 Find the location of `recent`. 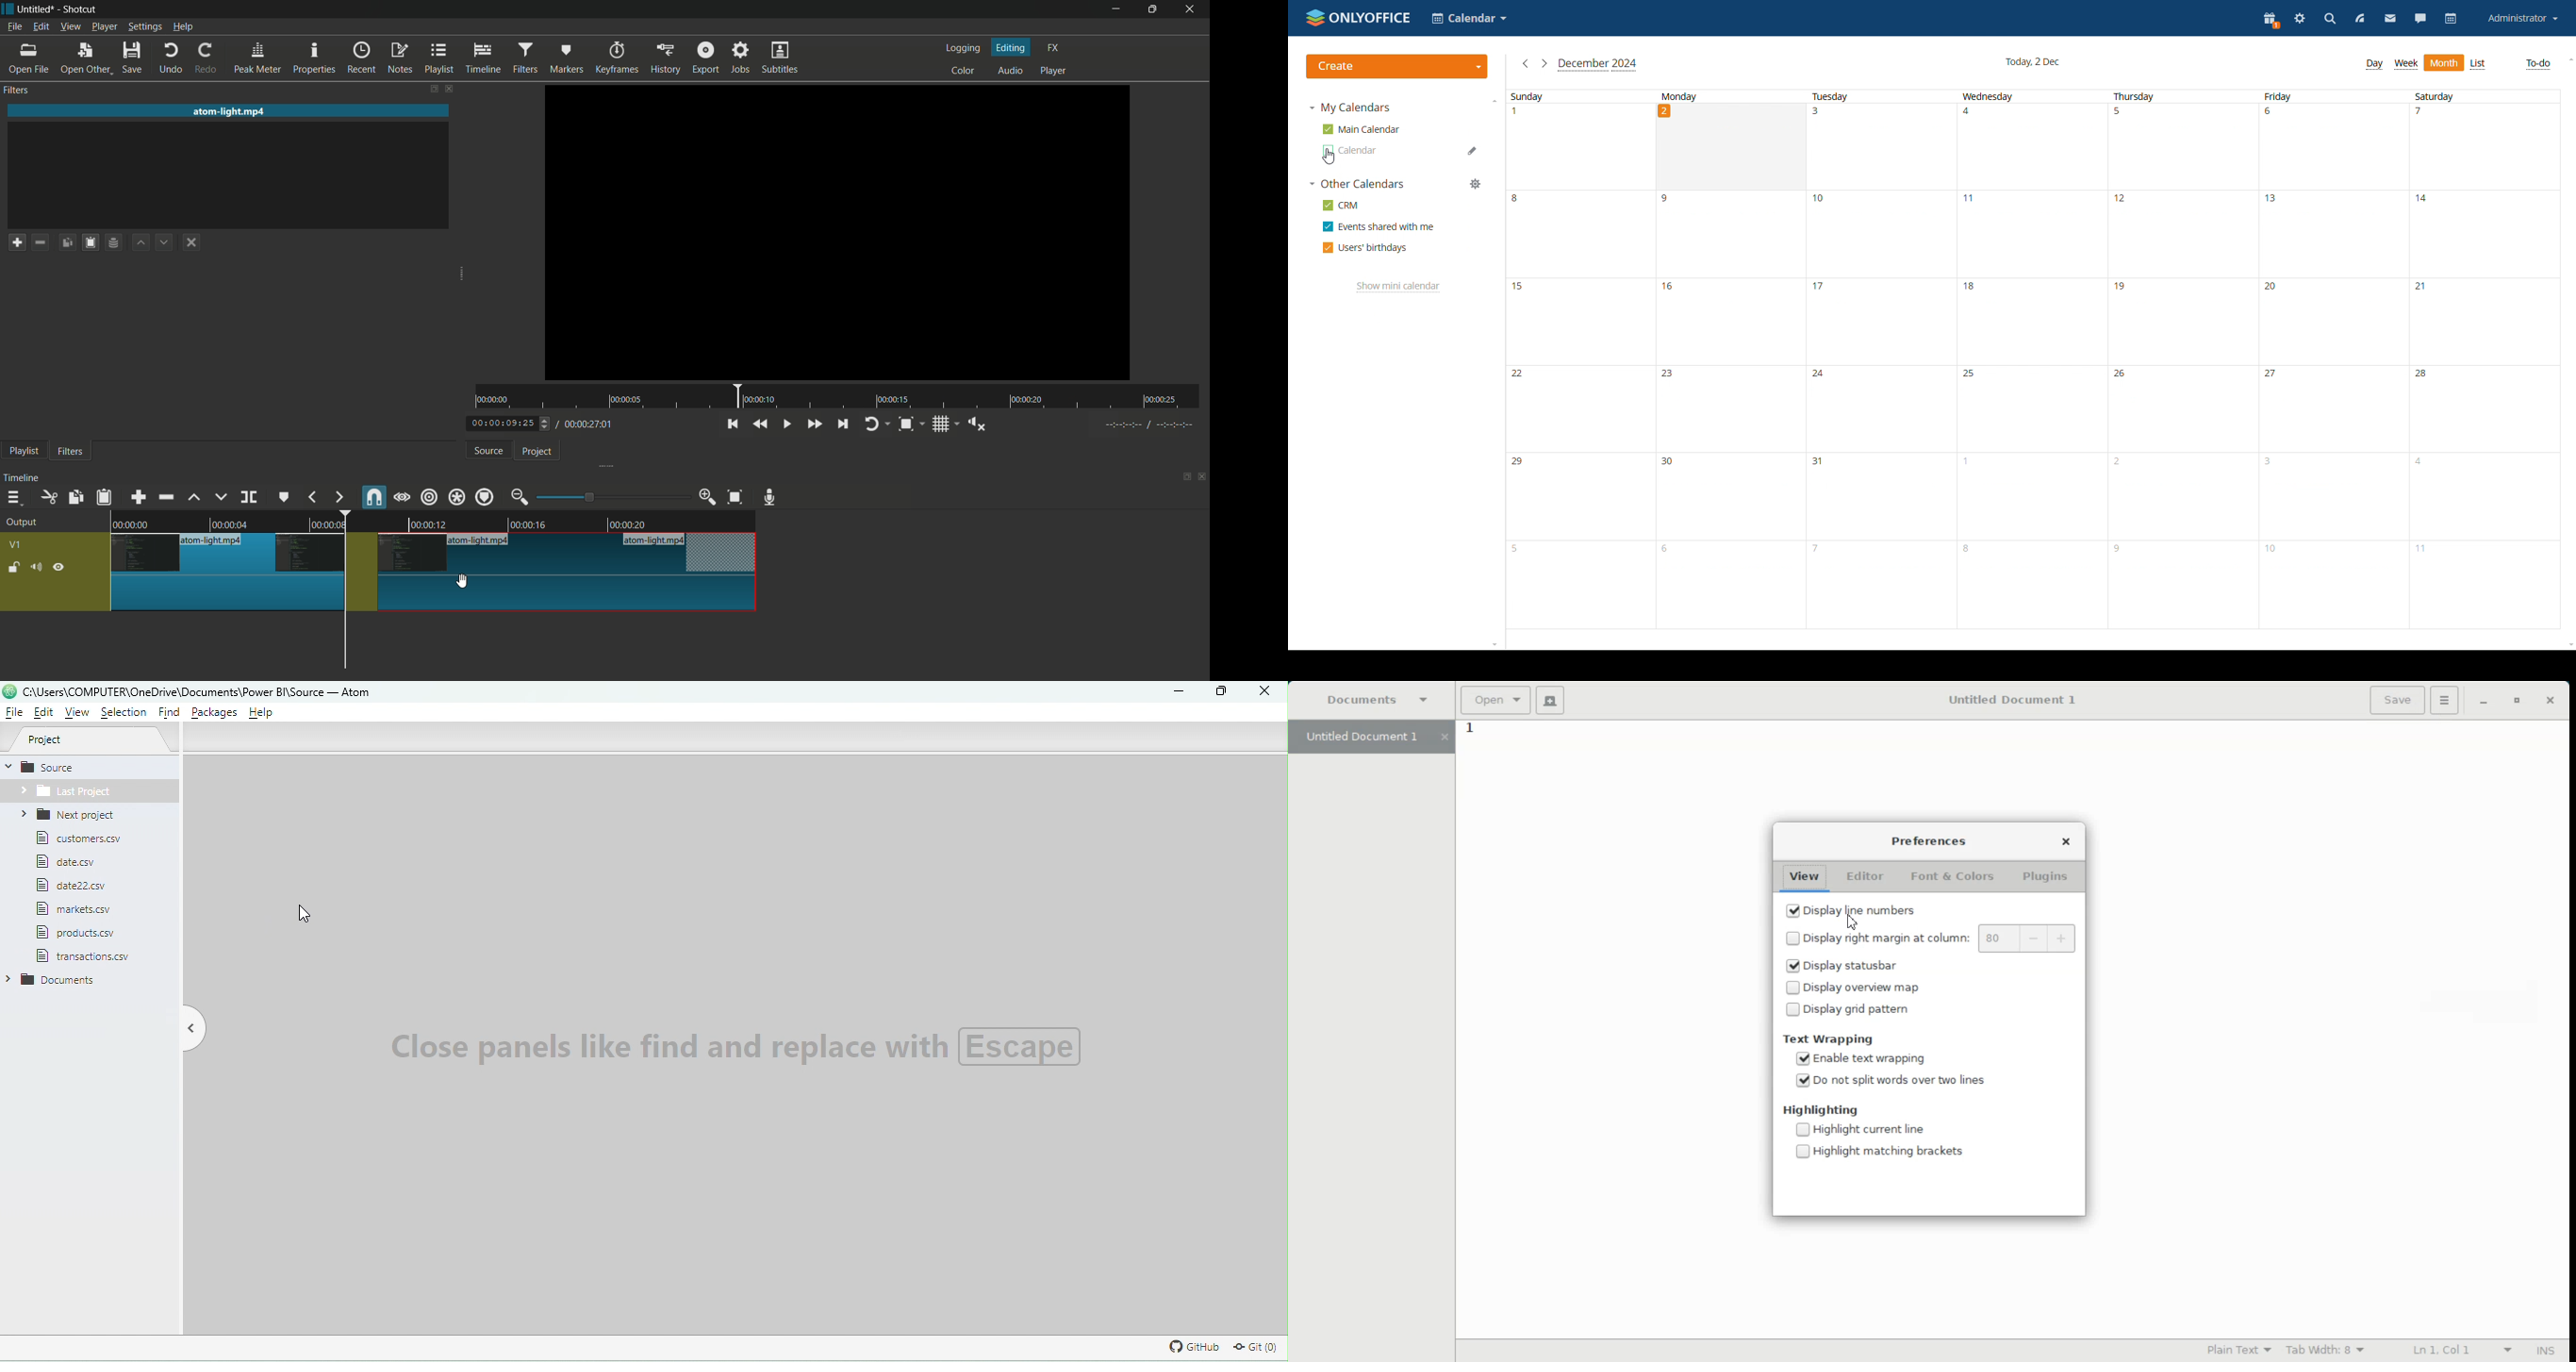

recent is located at coordinates (364, 58).